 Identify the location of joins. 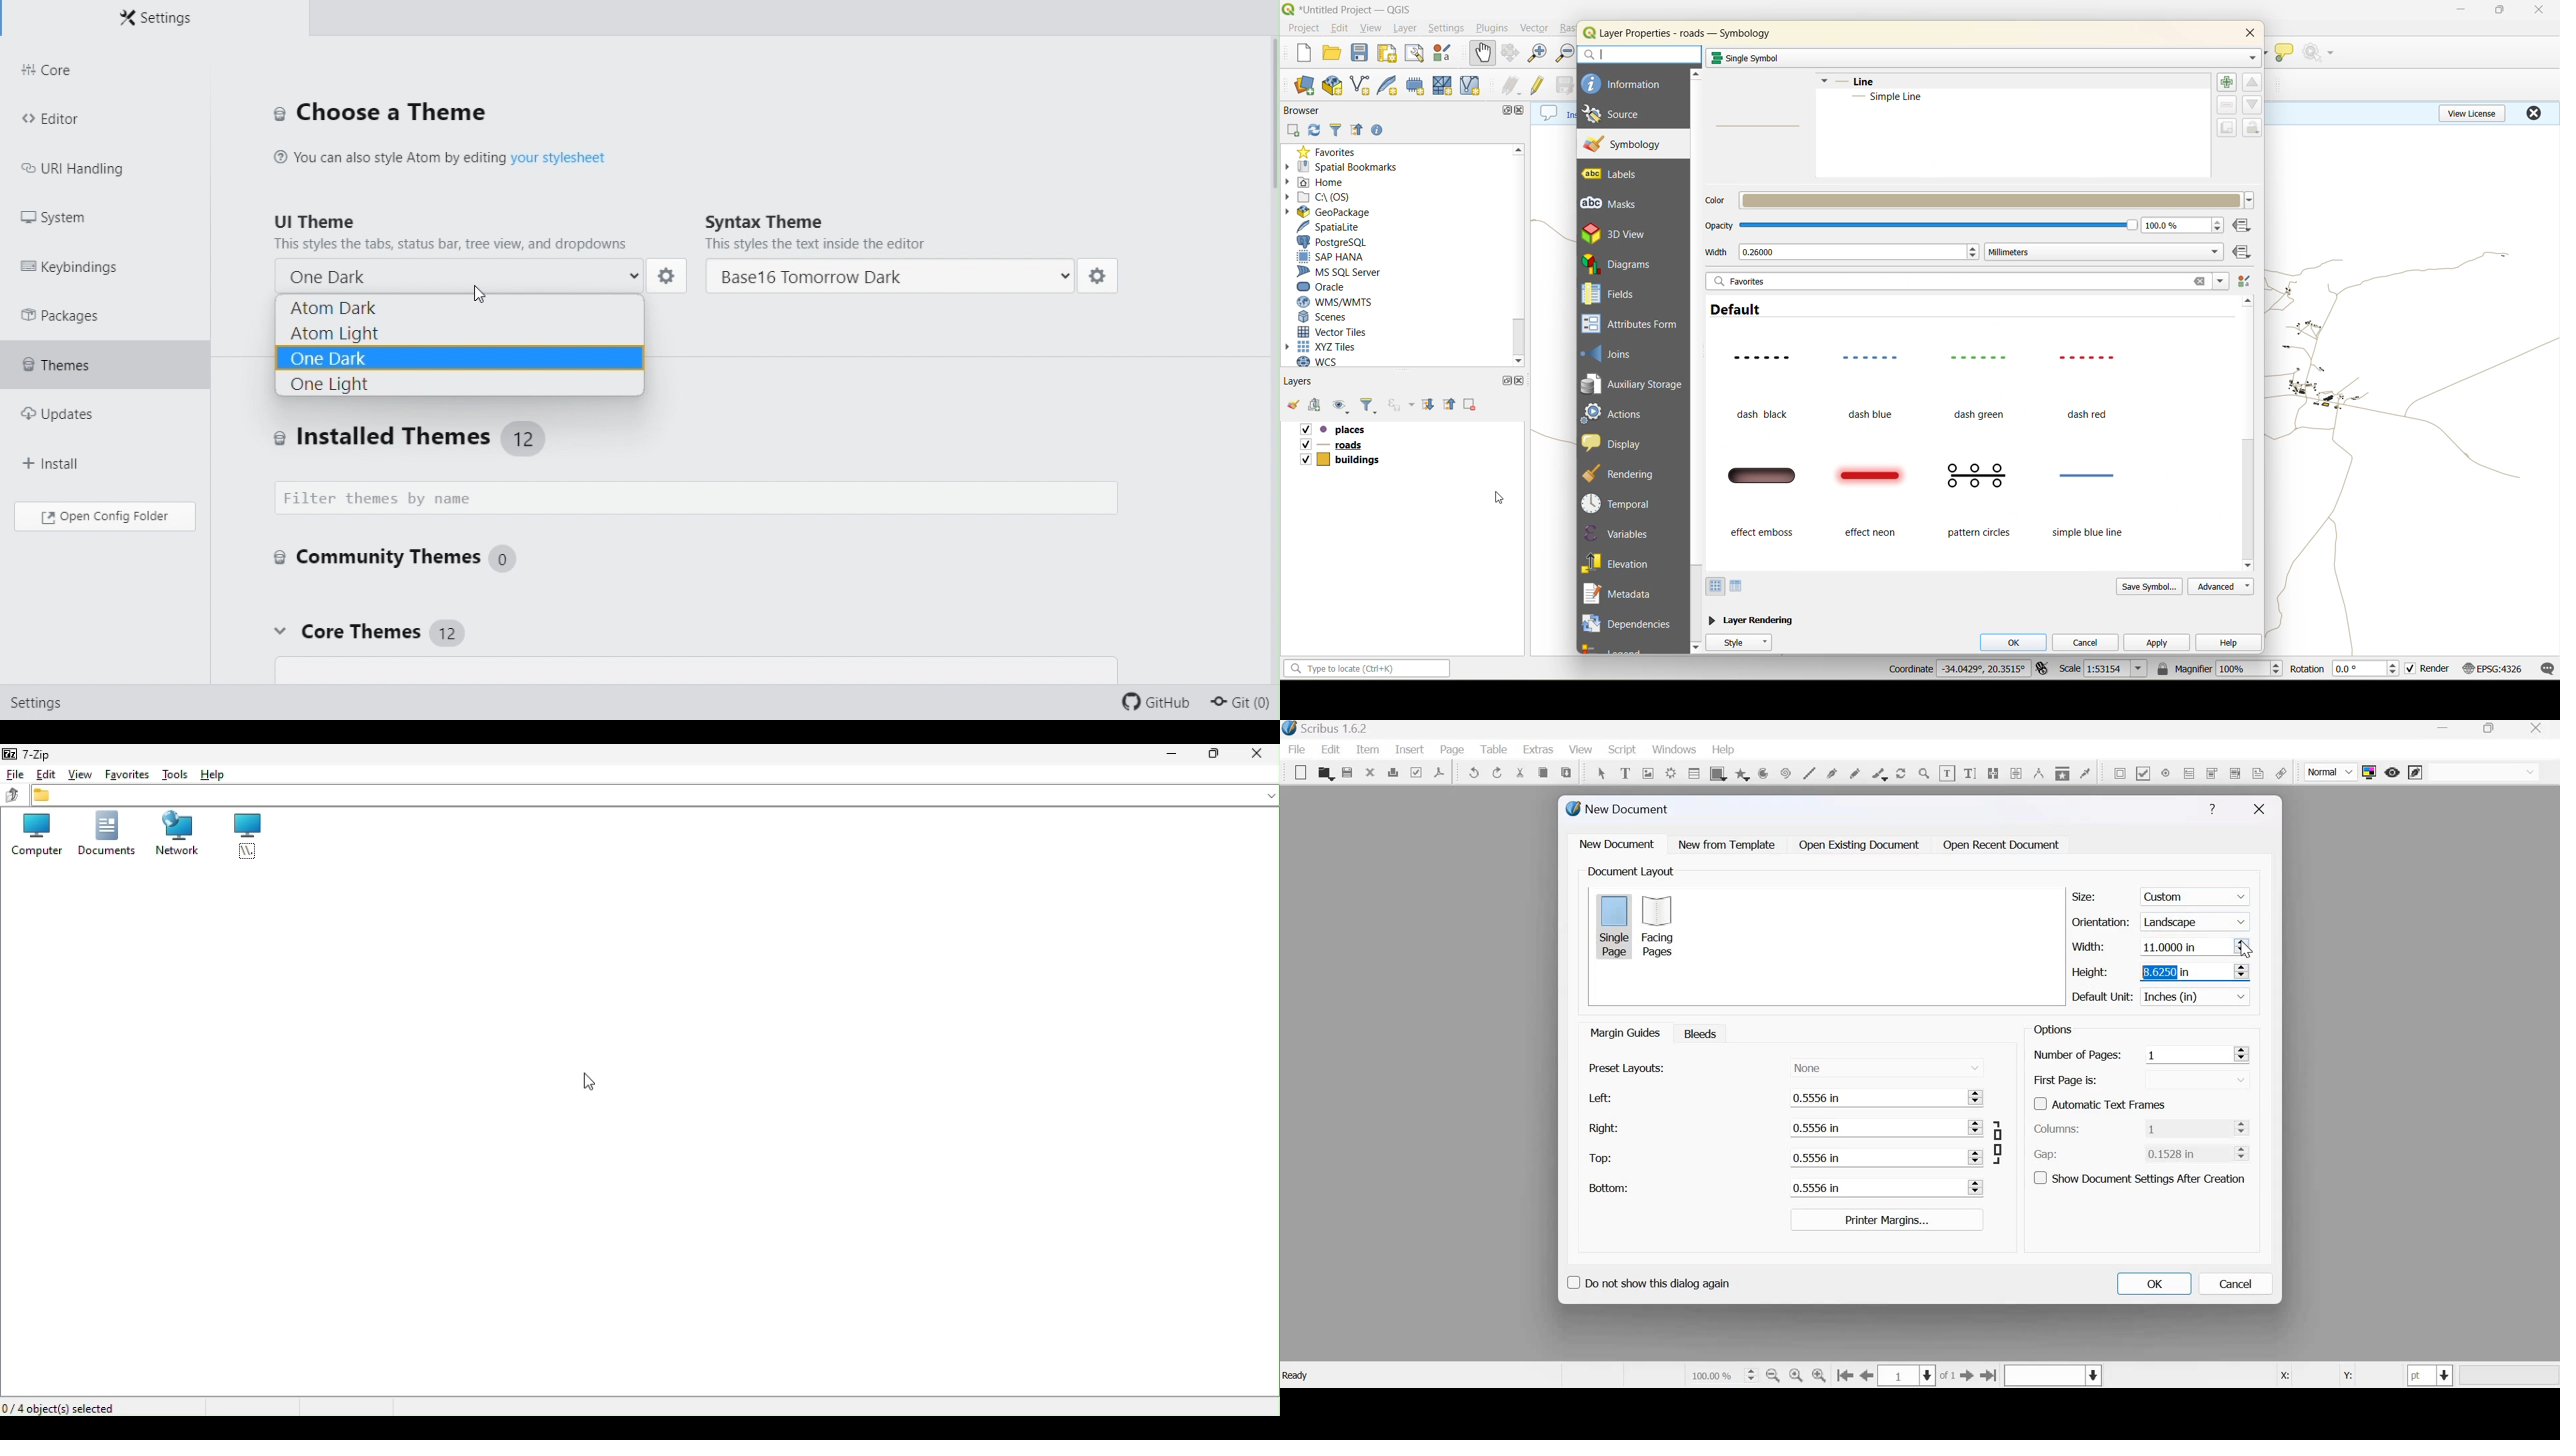
(1614, 354).